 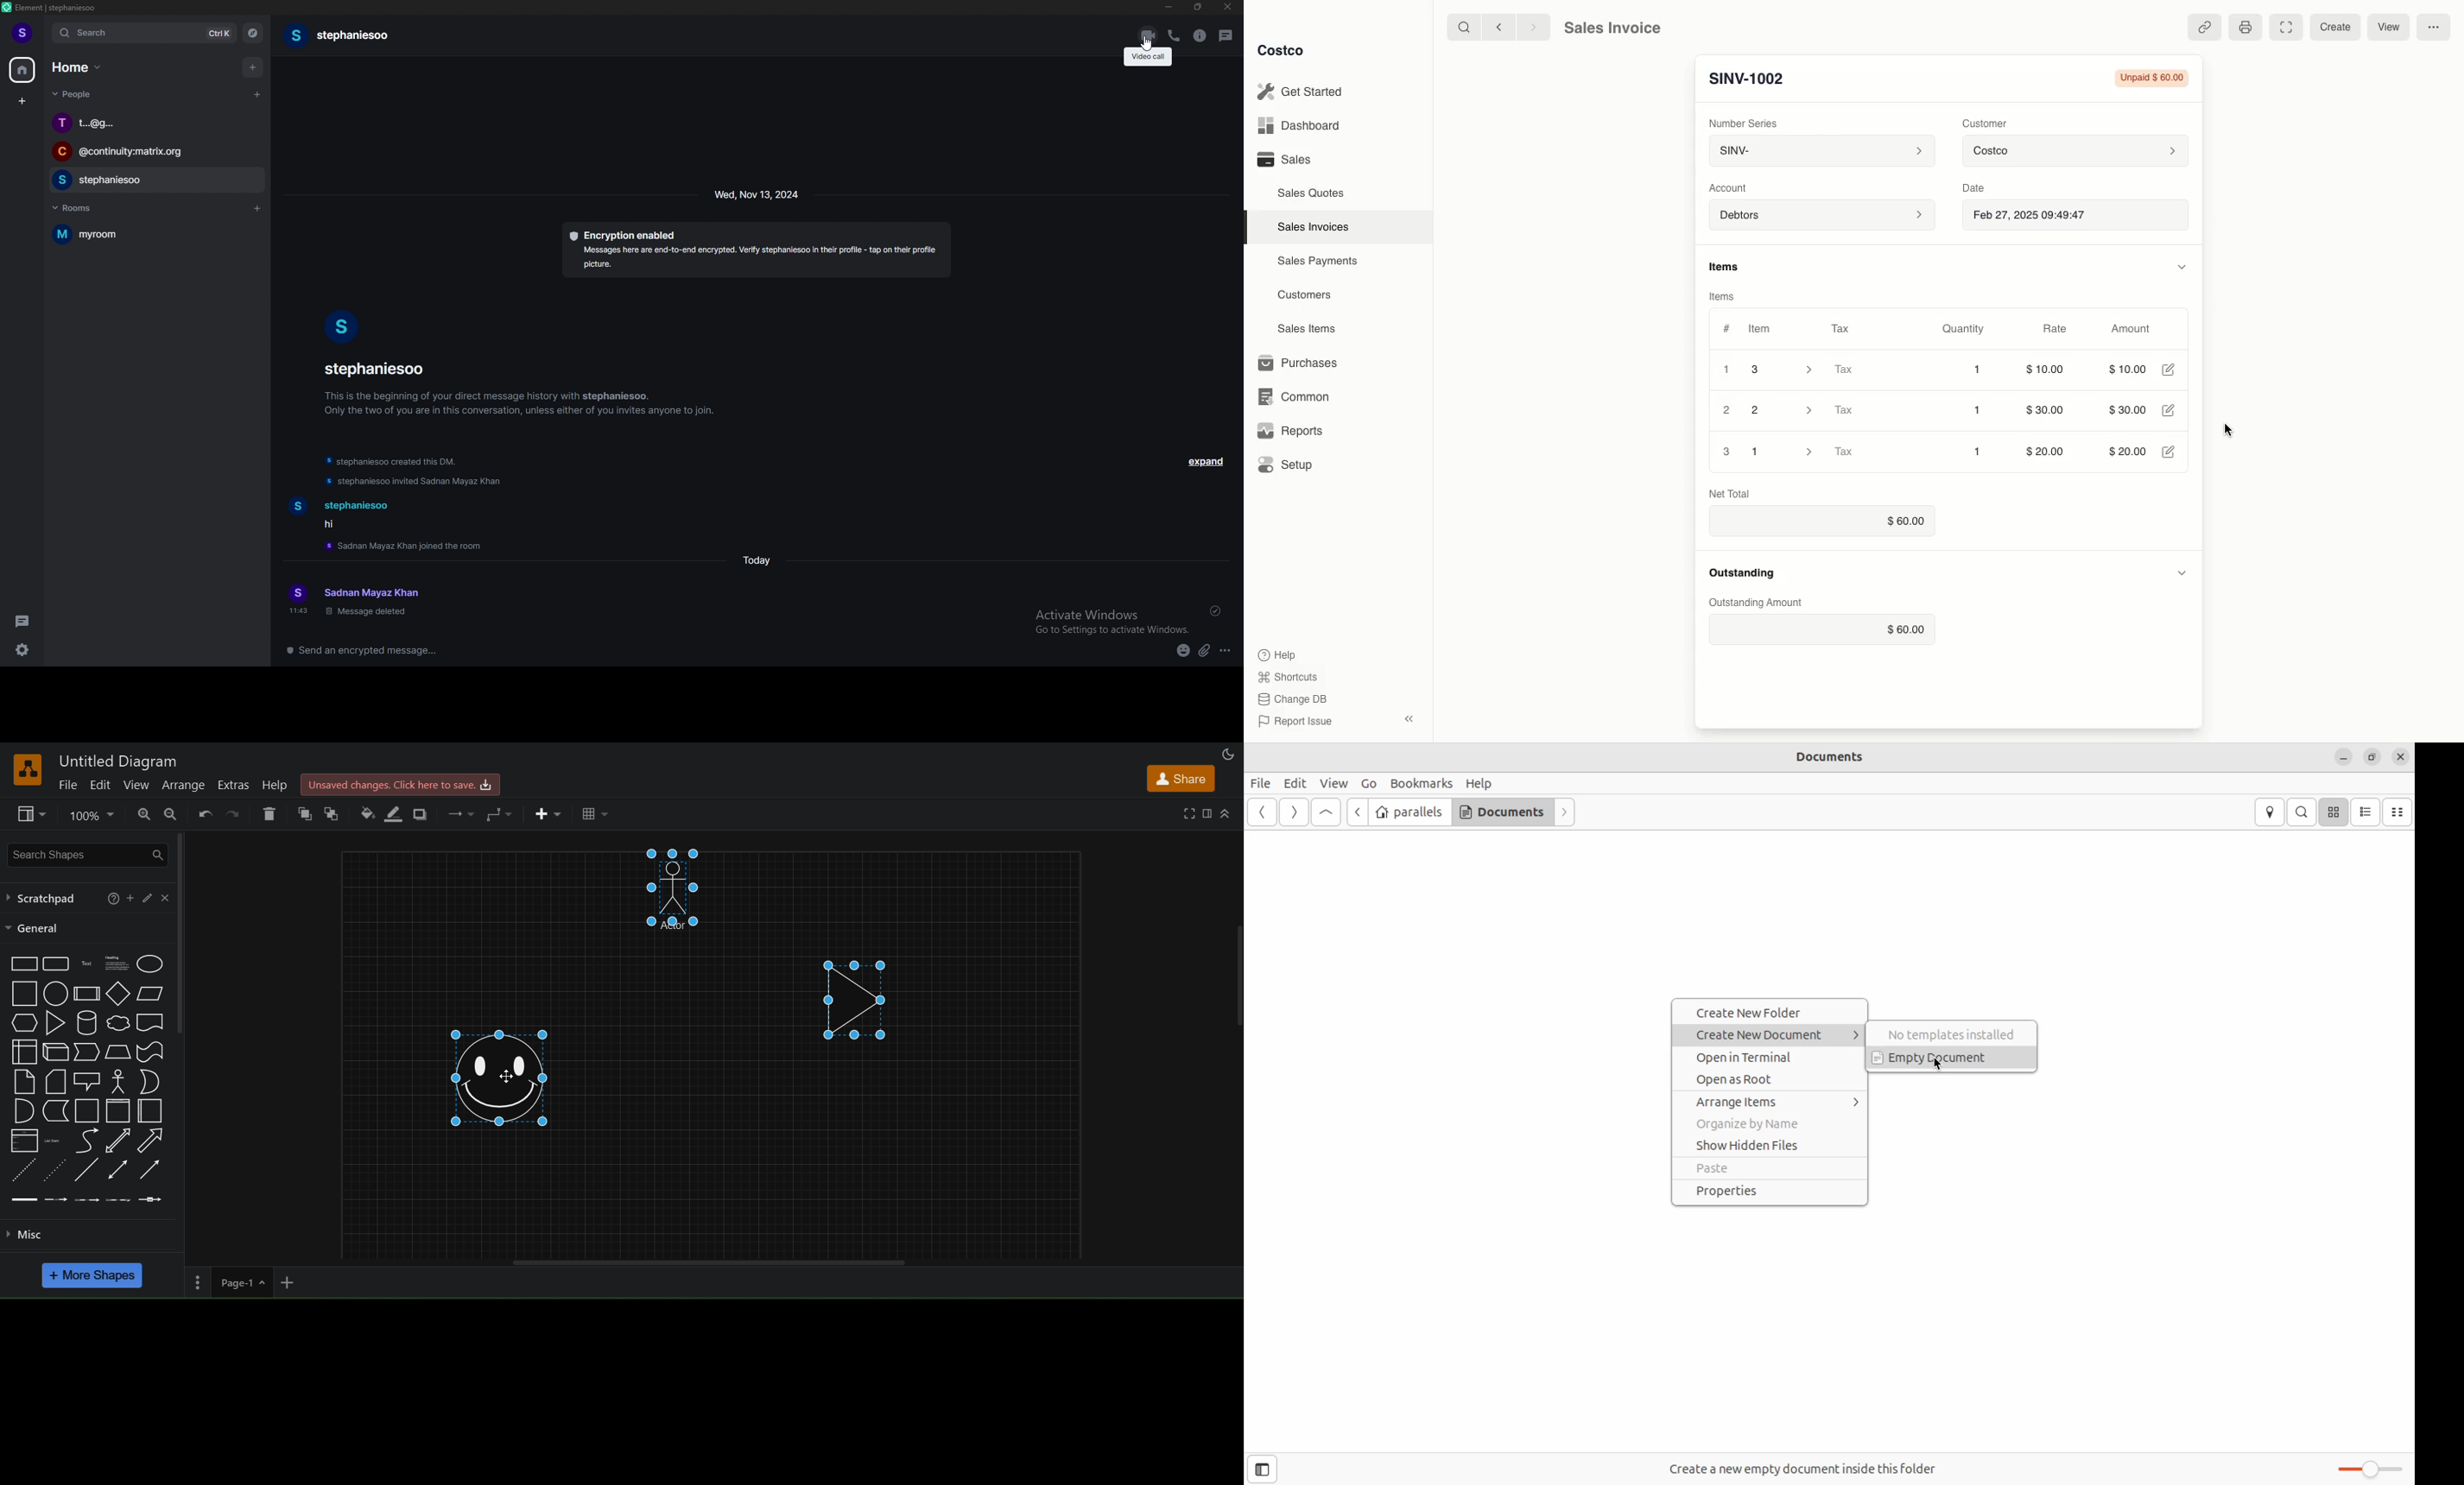 I want to click on Activate Windows, so click(x=1107, y=618).